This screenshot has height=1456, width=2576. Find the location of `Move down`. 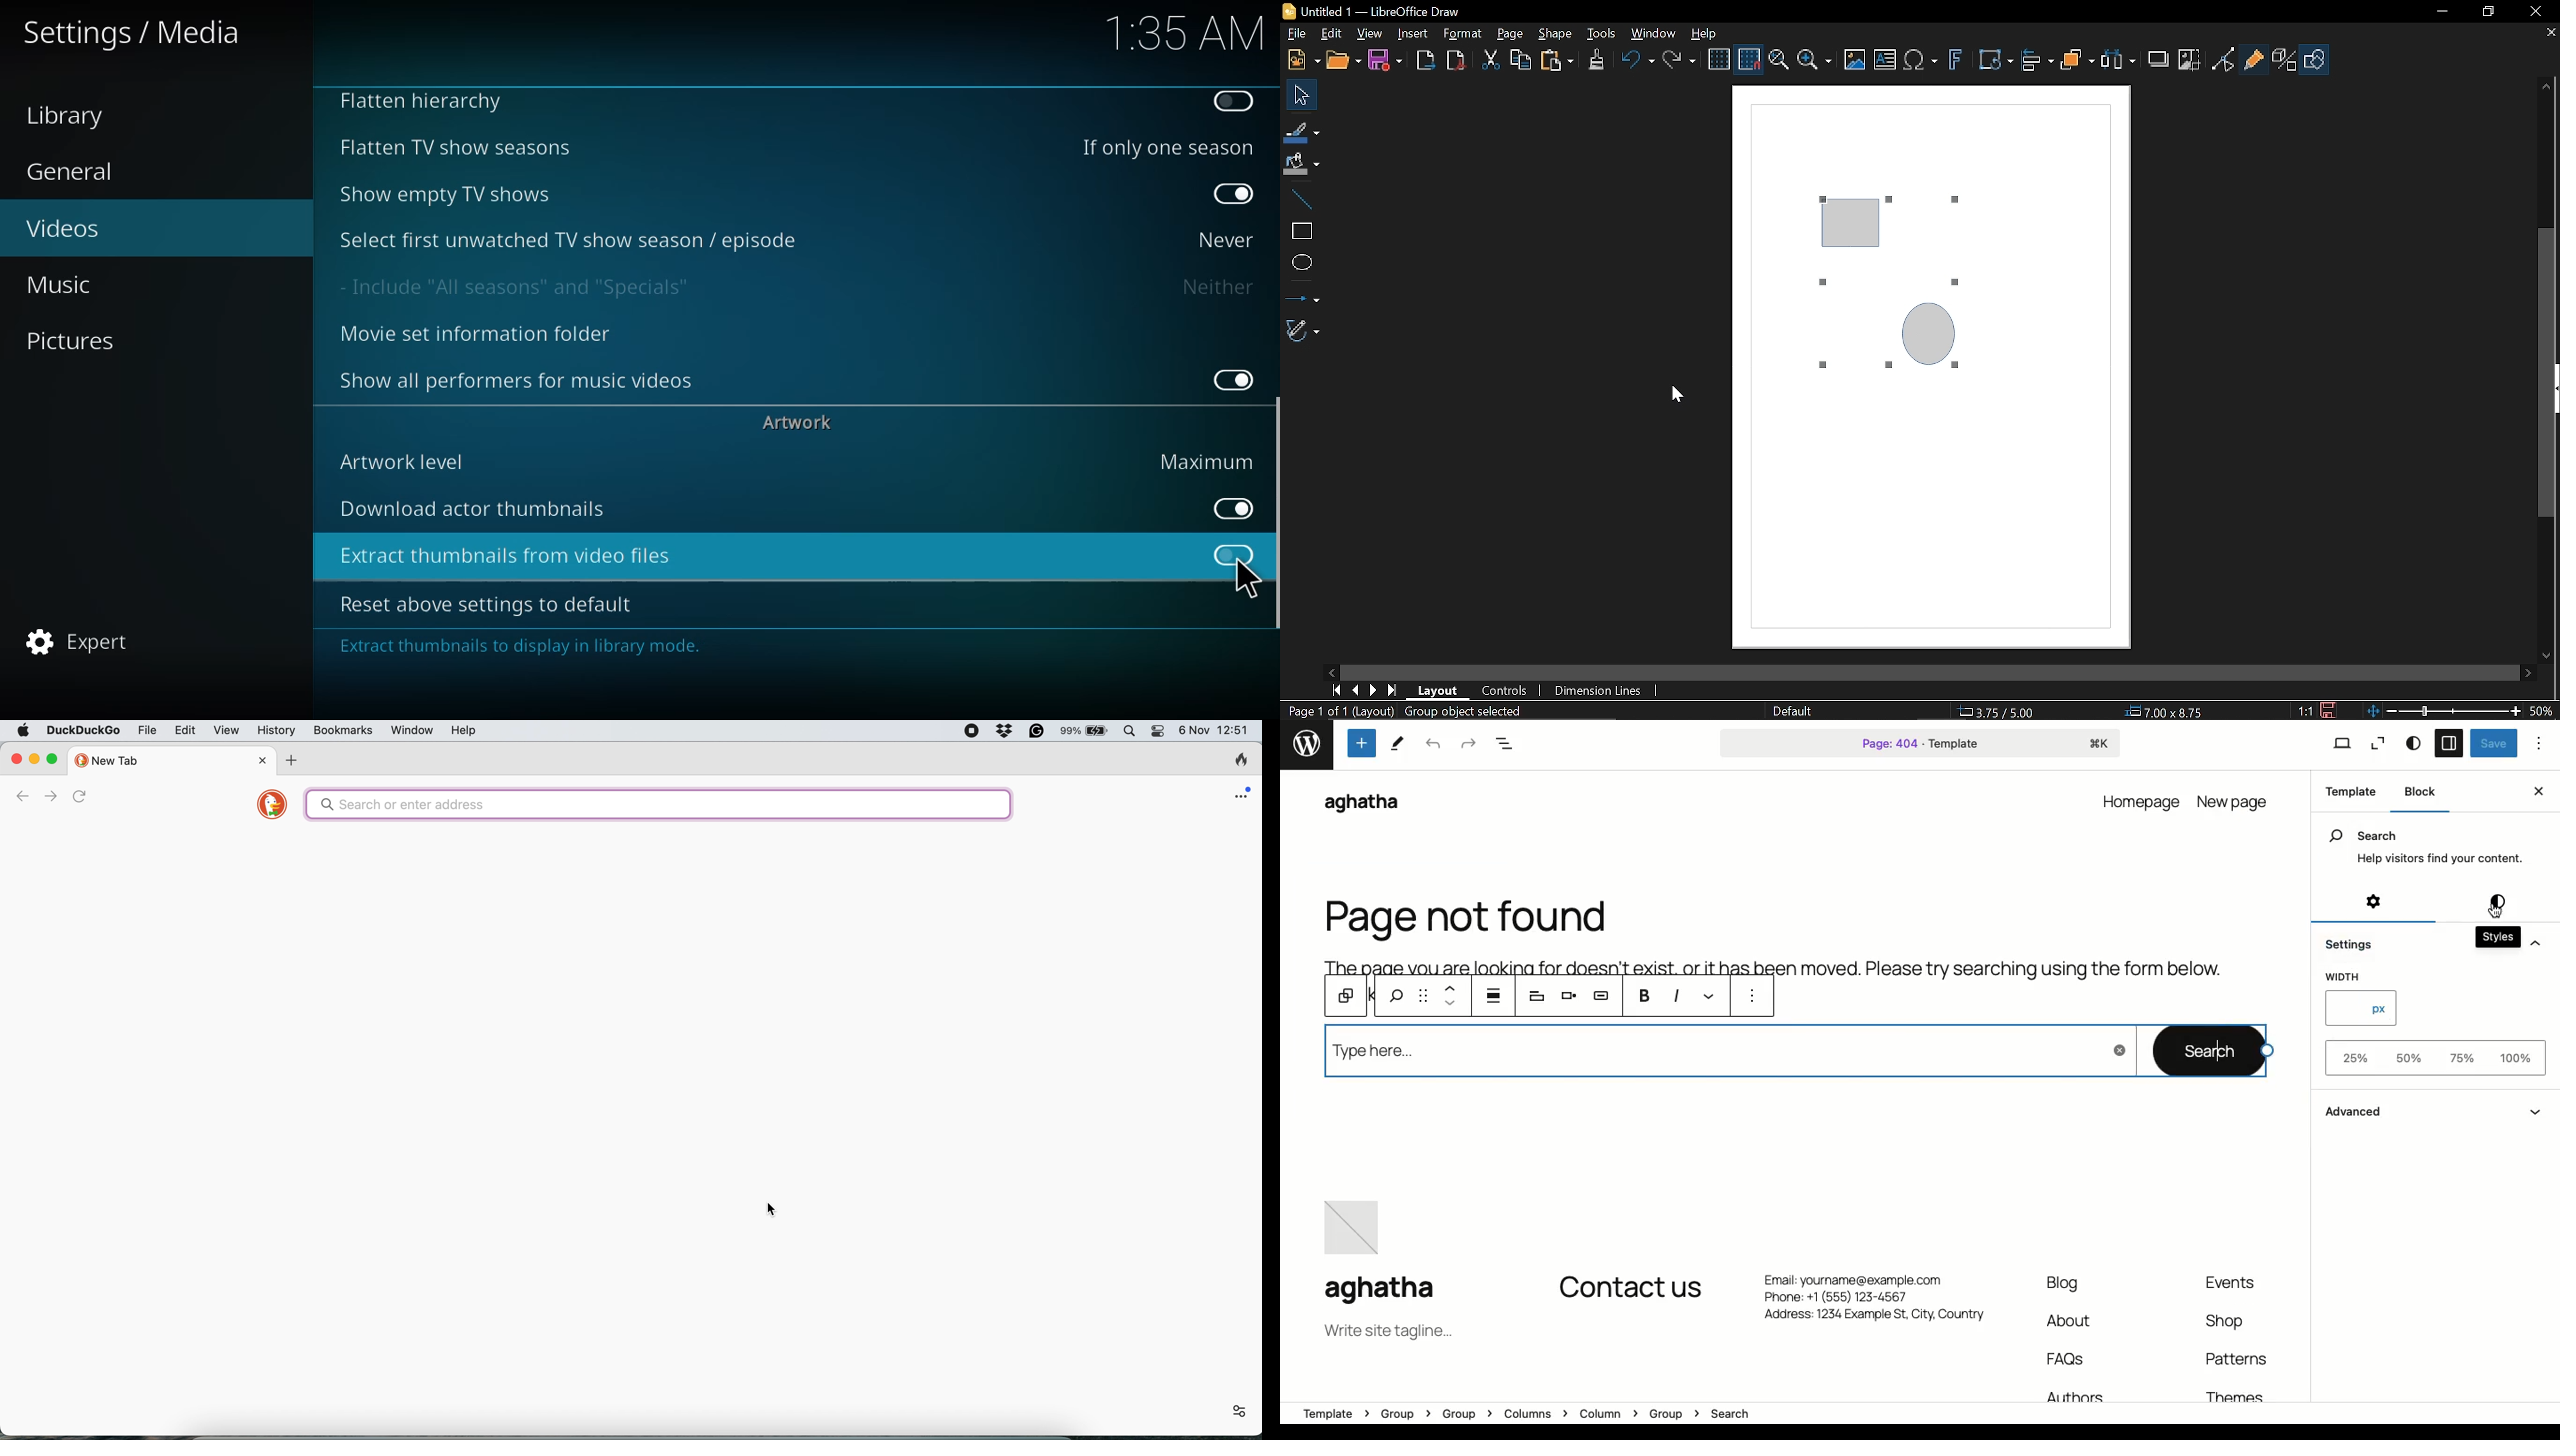

Move down is located at coordinates (2547, 657).